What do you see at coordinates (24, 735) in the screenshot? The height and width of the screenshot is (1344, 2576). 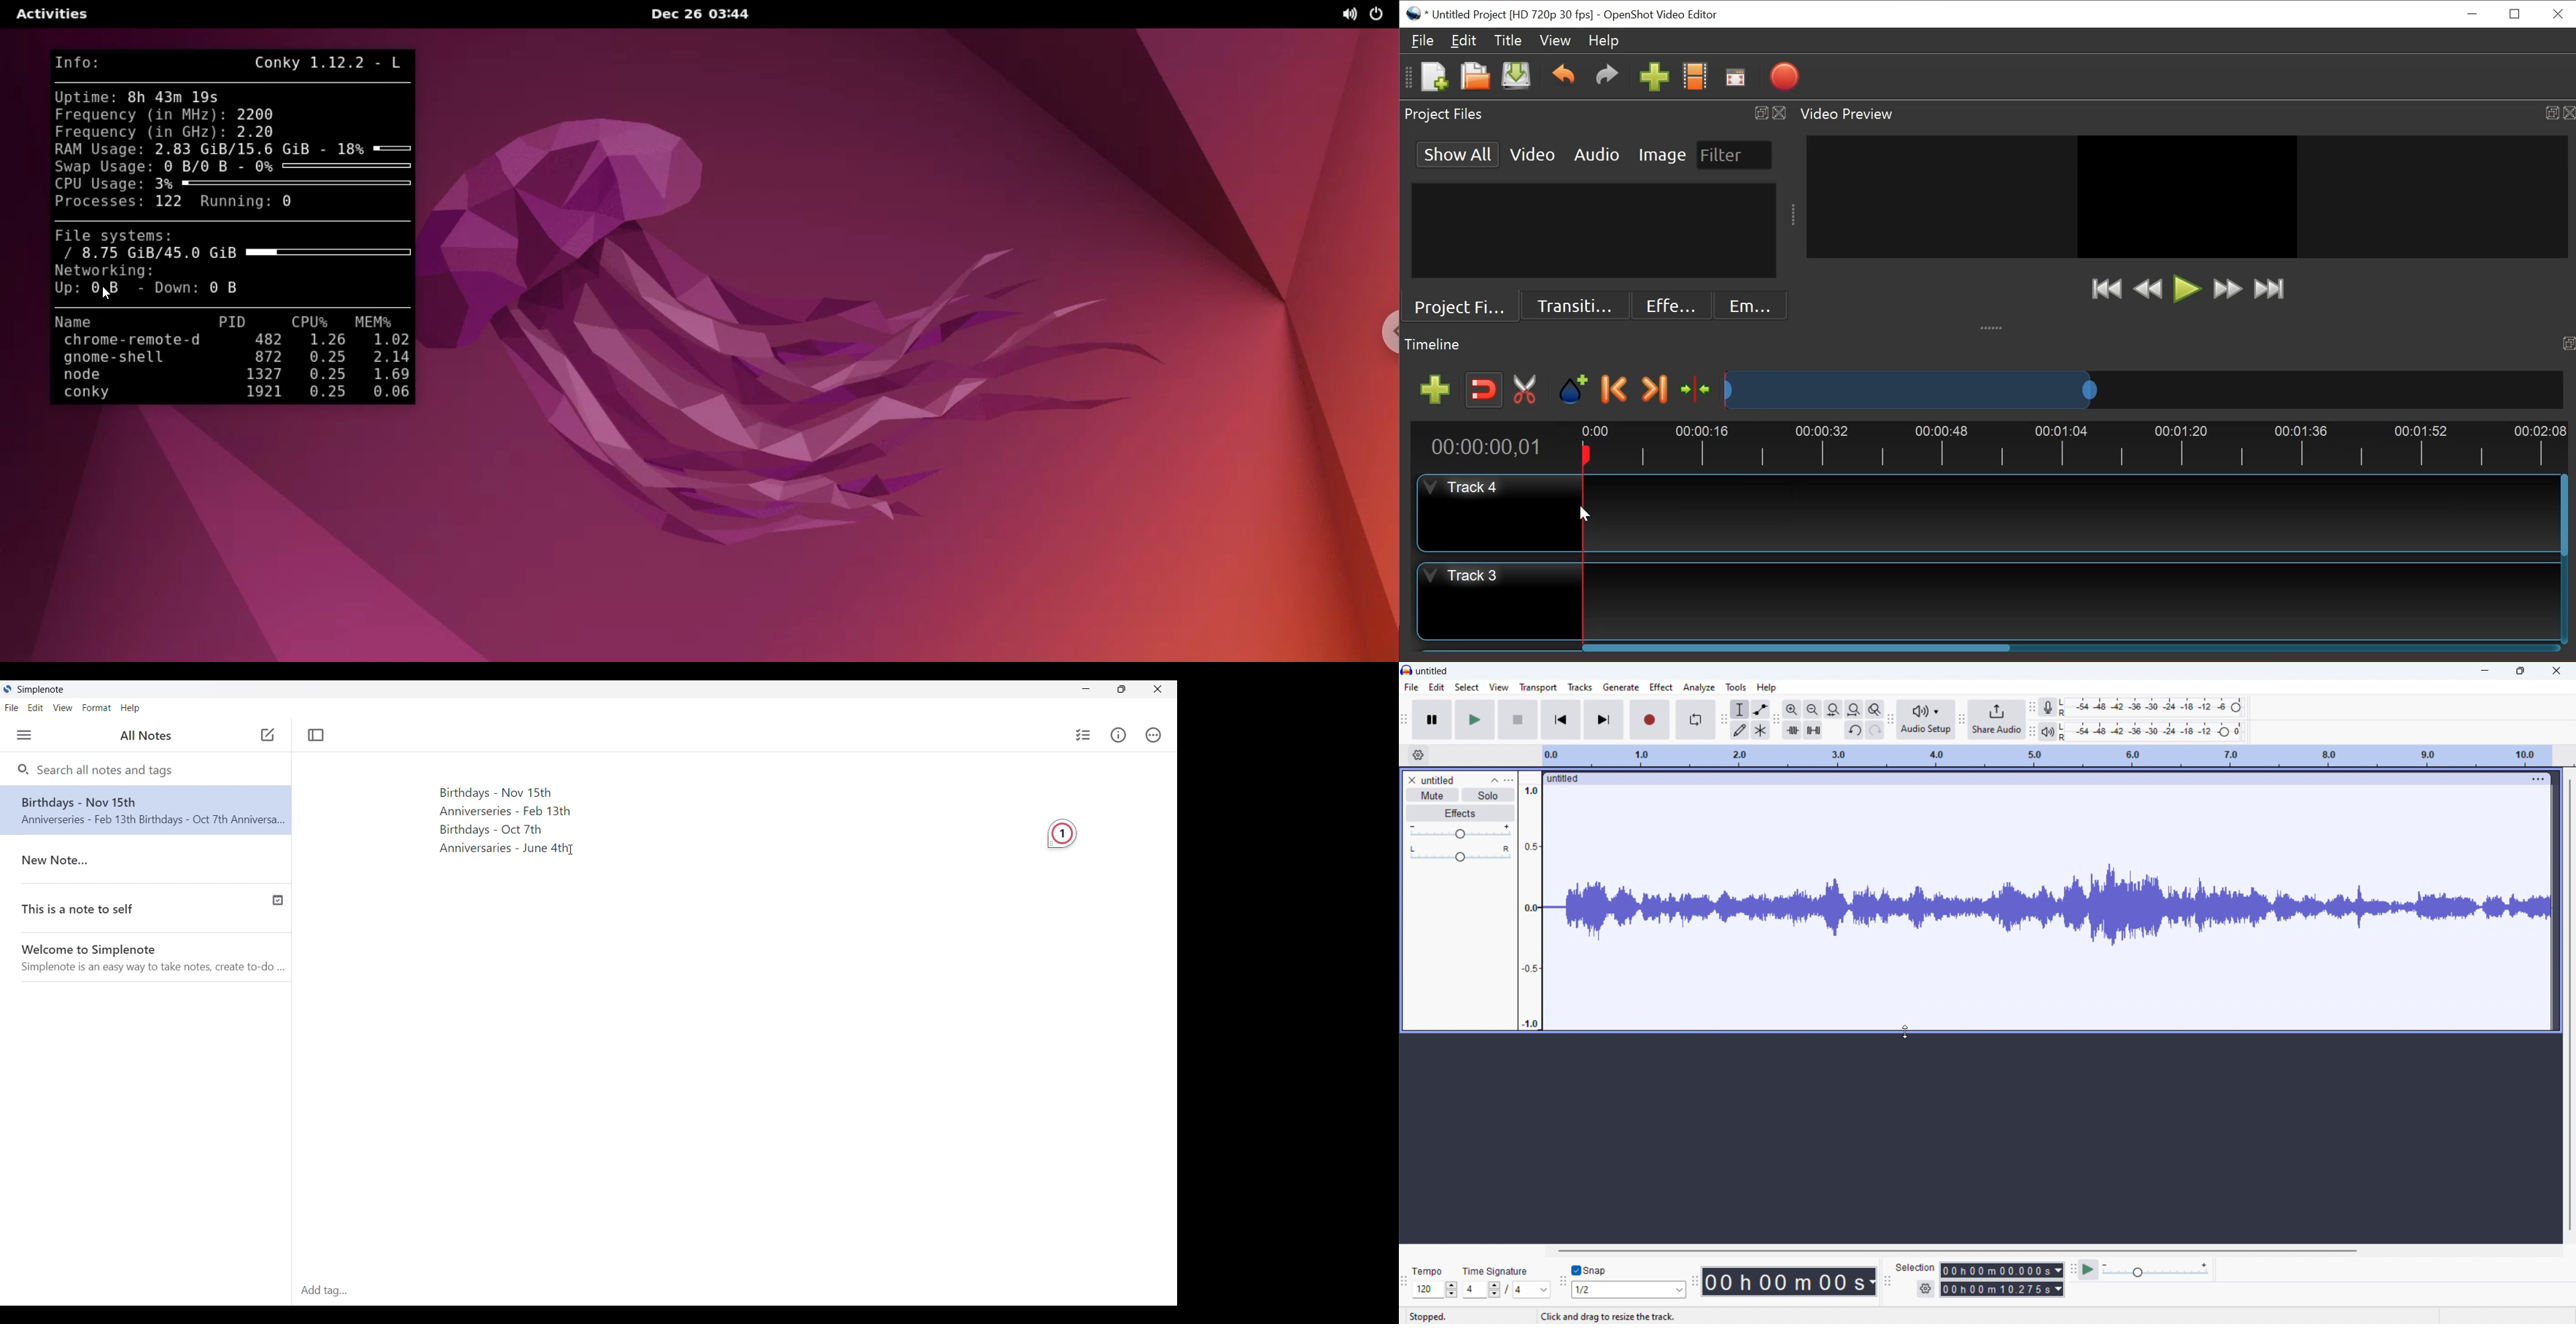 I see `Menu` at bounding box center [24, 735].